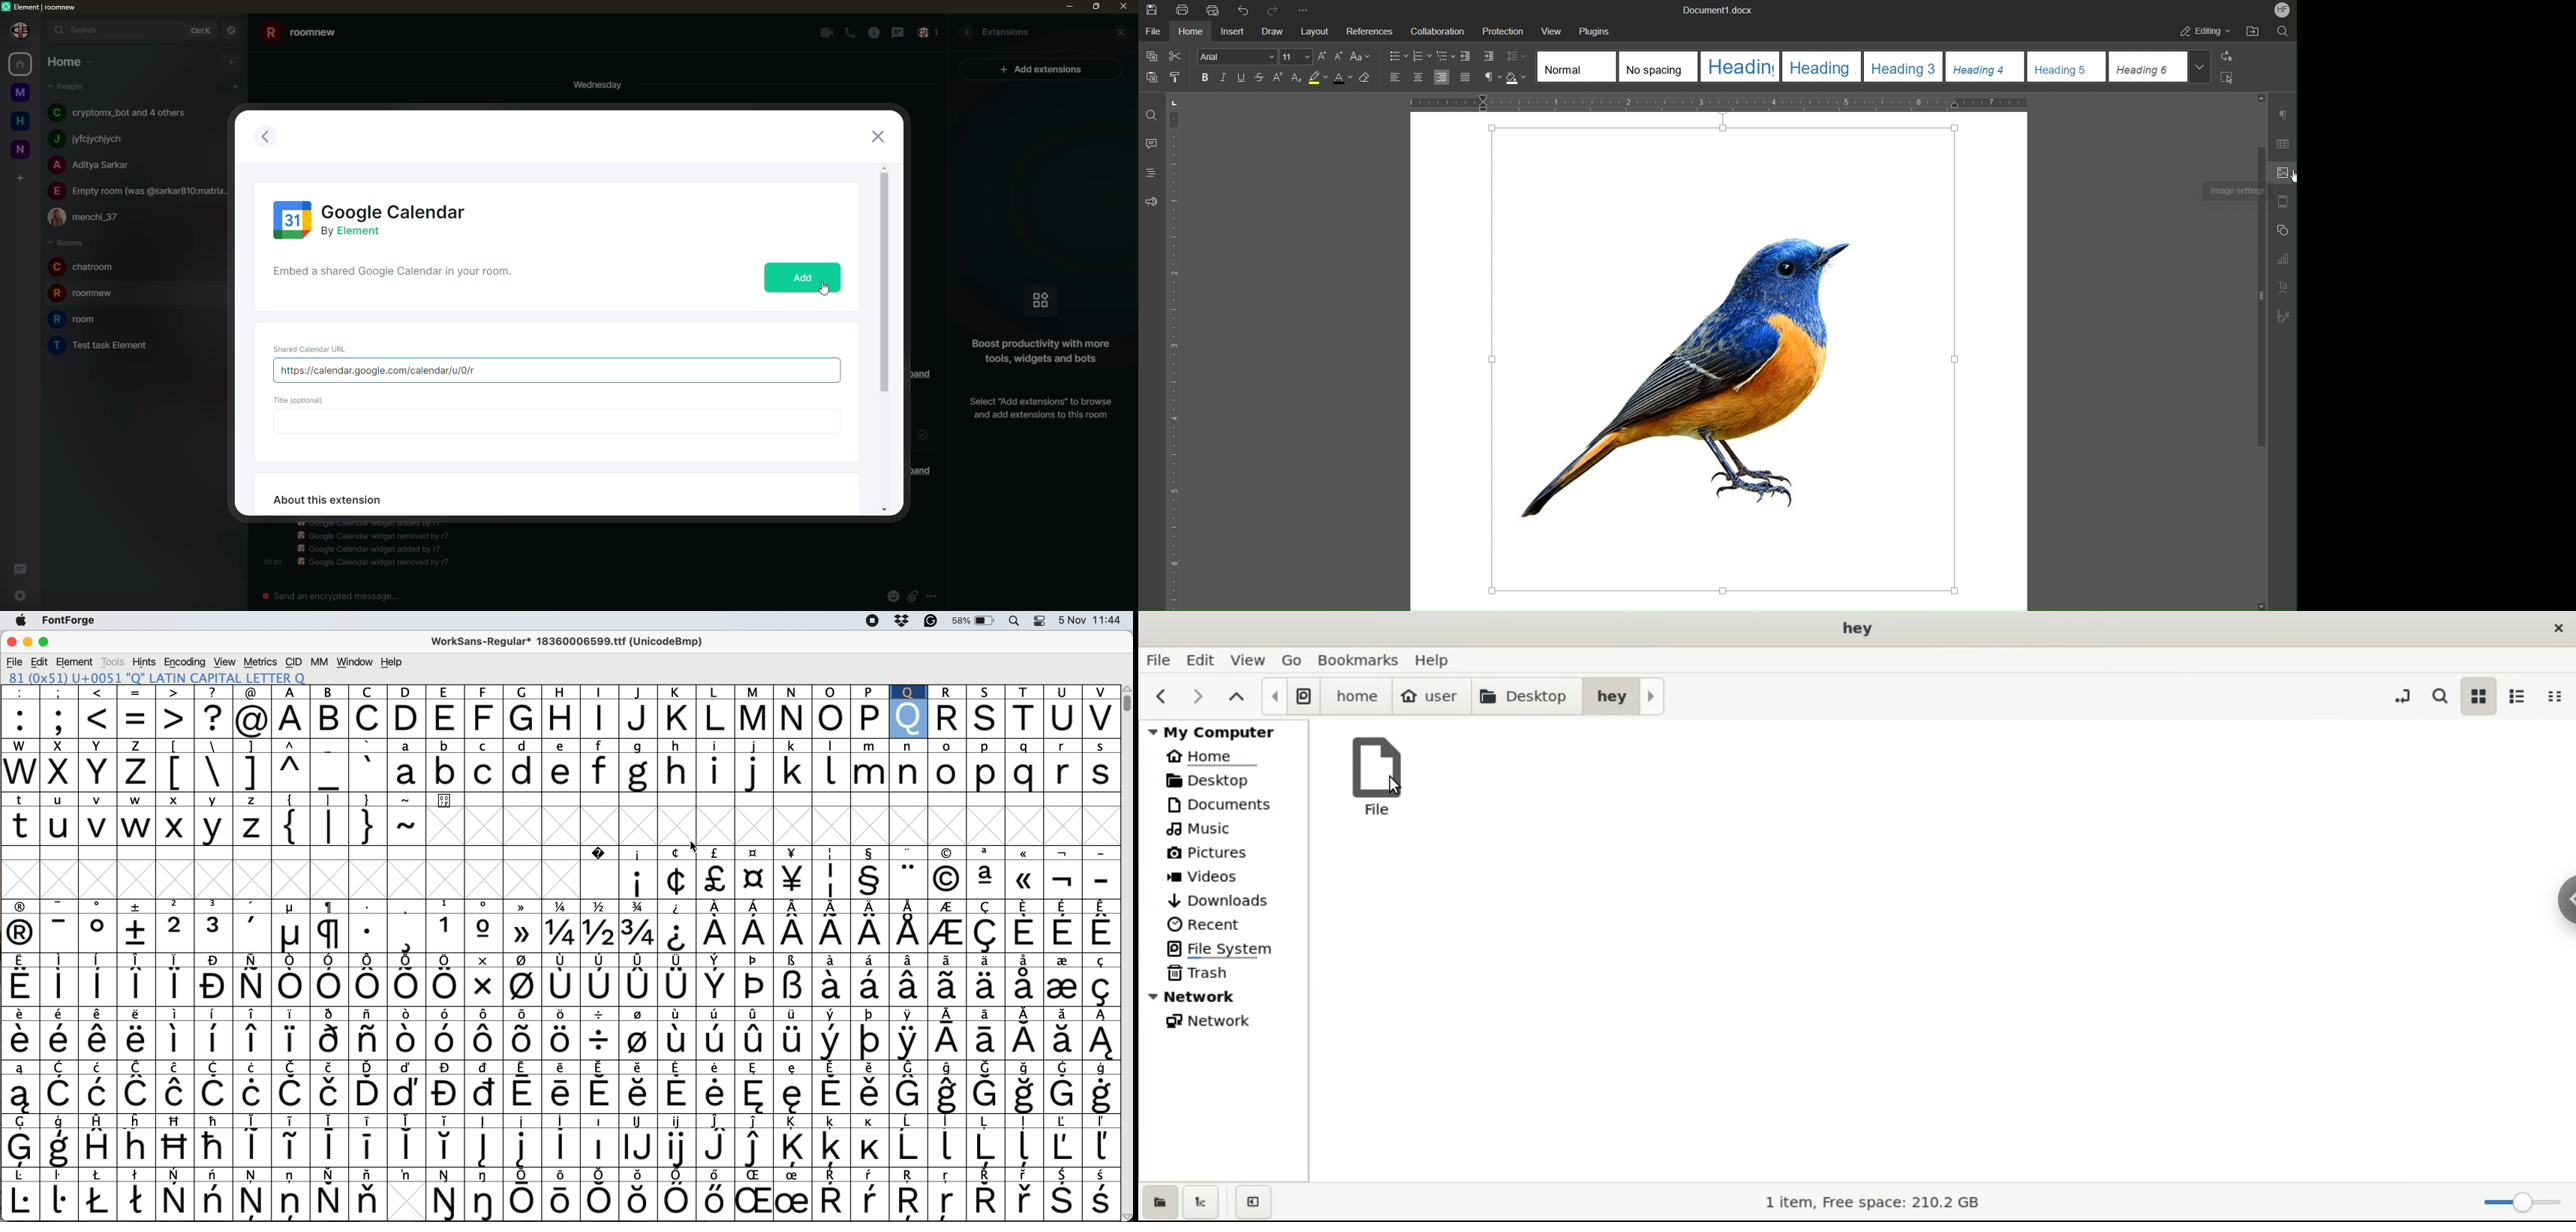  I want to click on Layout, so click(1312, 30).